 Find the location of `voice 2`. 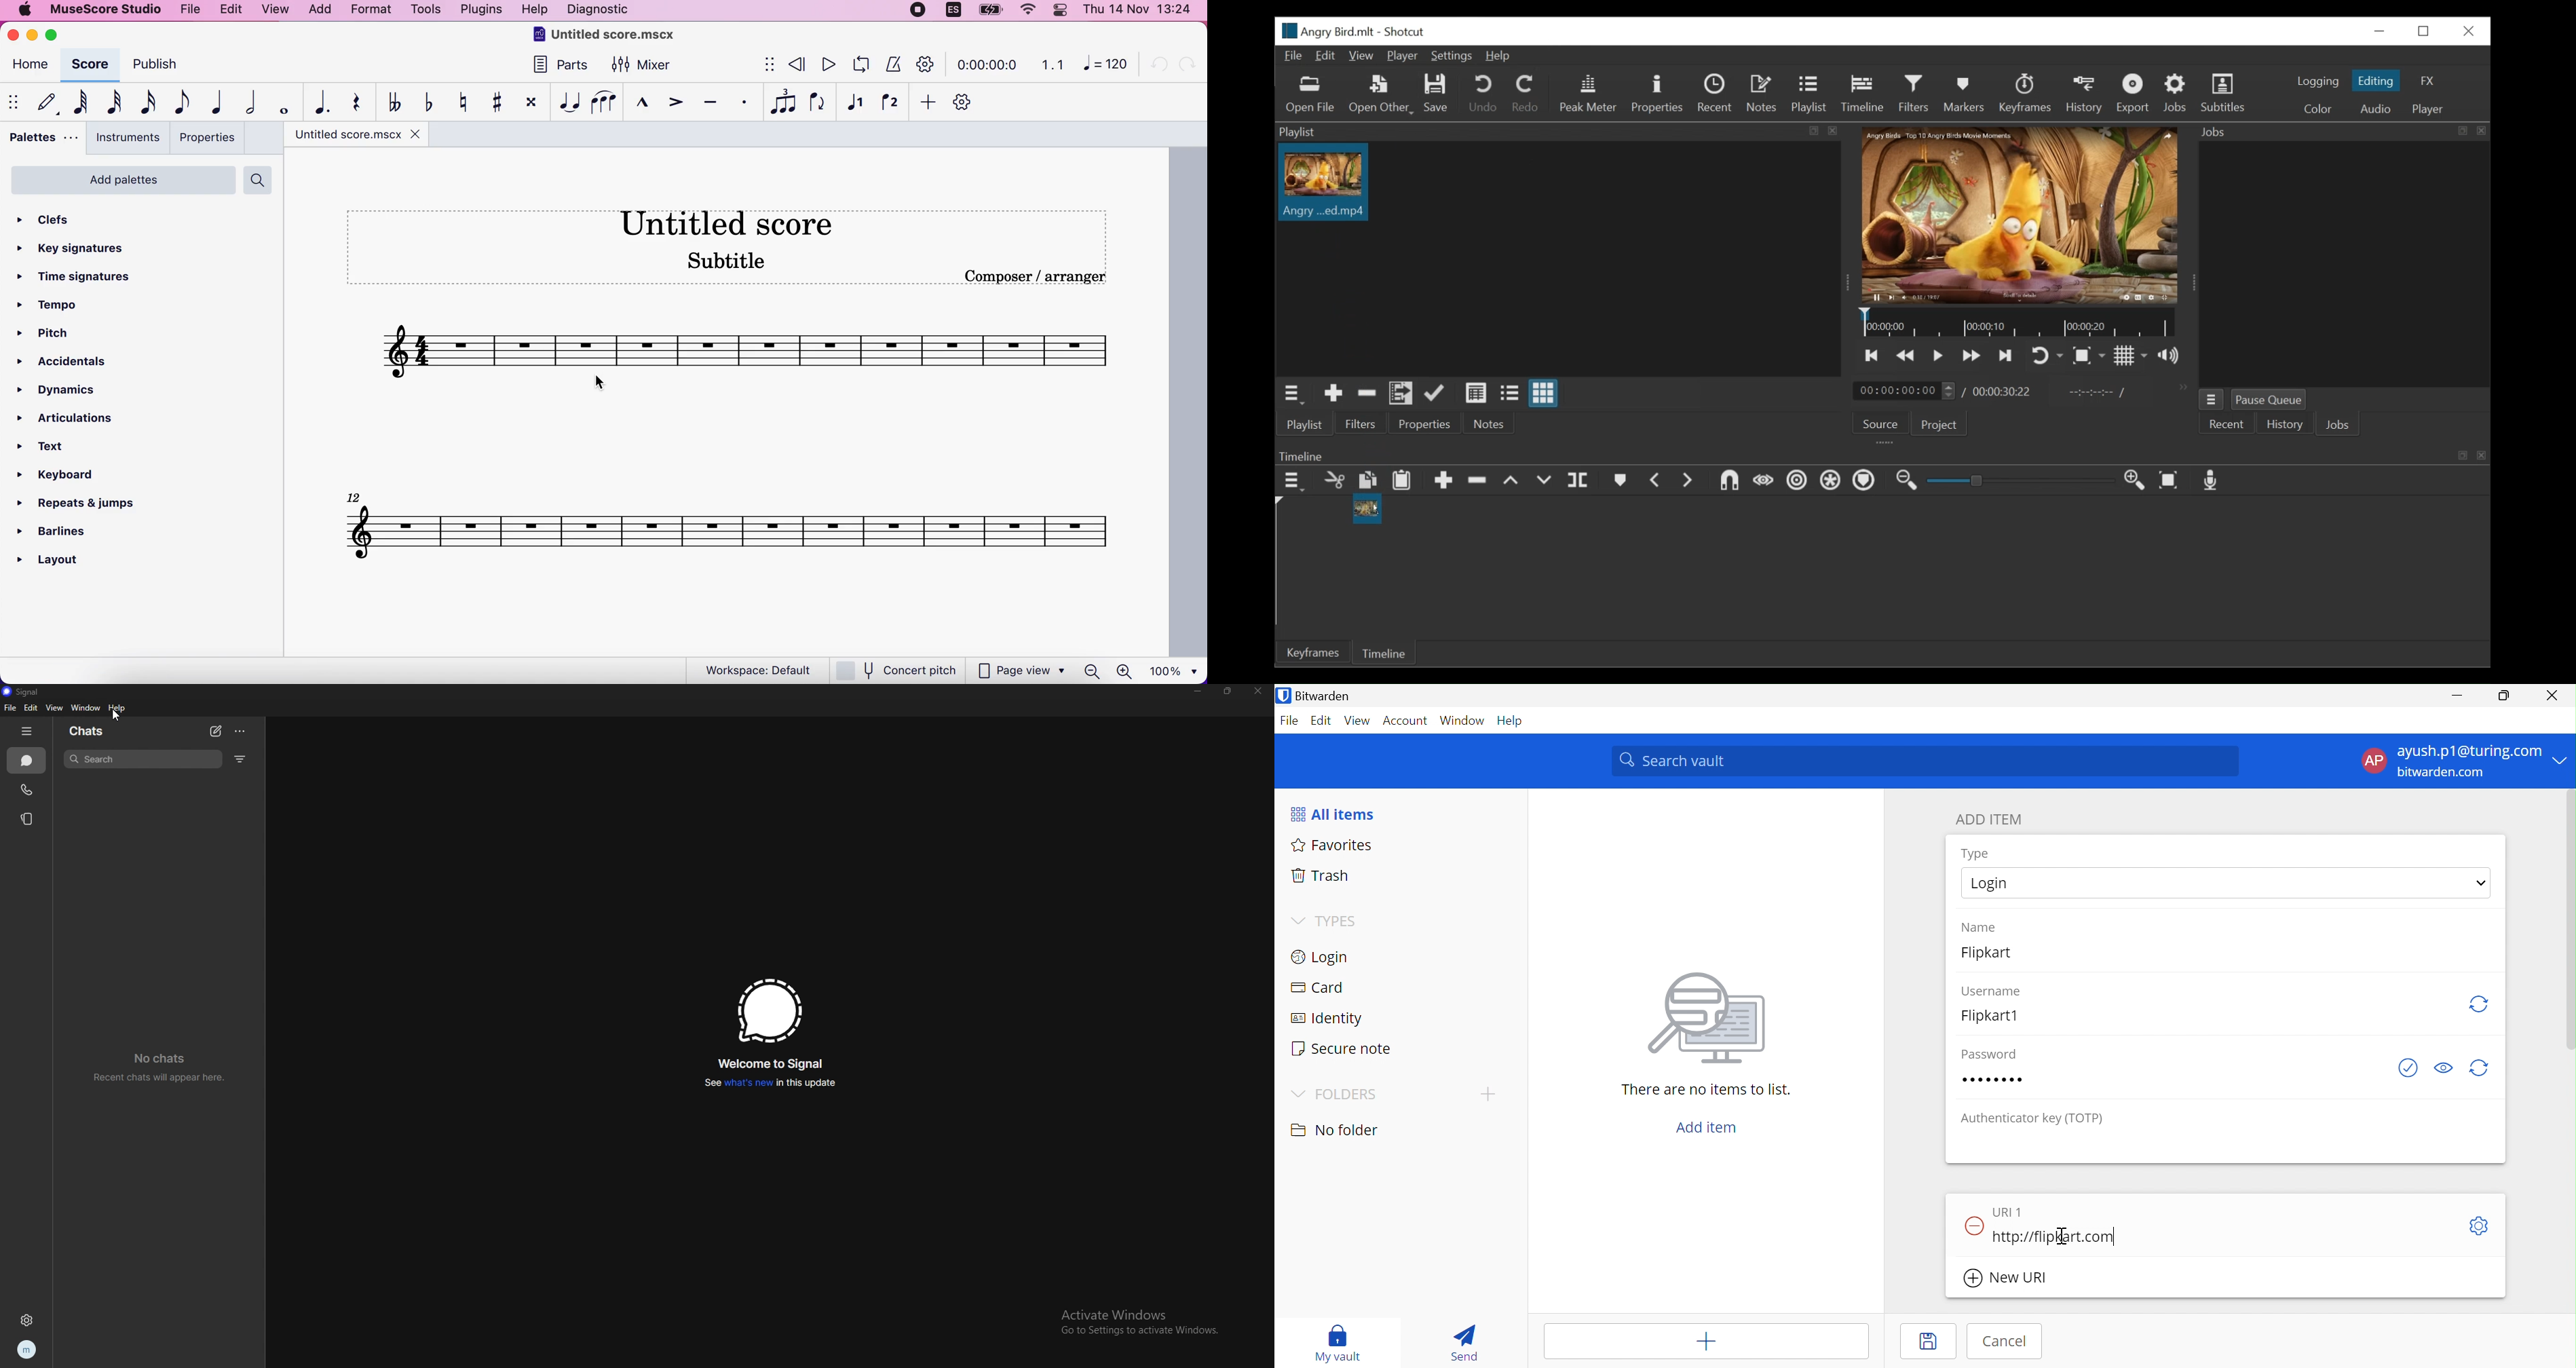

voice 2 is located at coordinates (890, 104).